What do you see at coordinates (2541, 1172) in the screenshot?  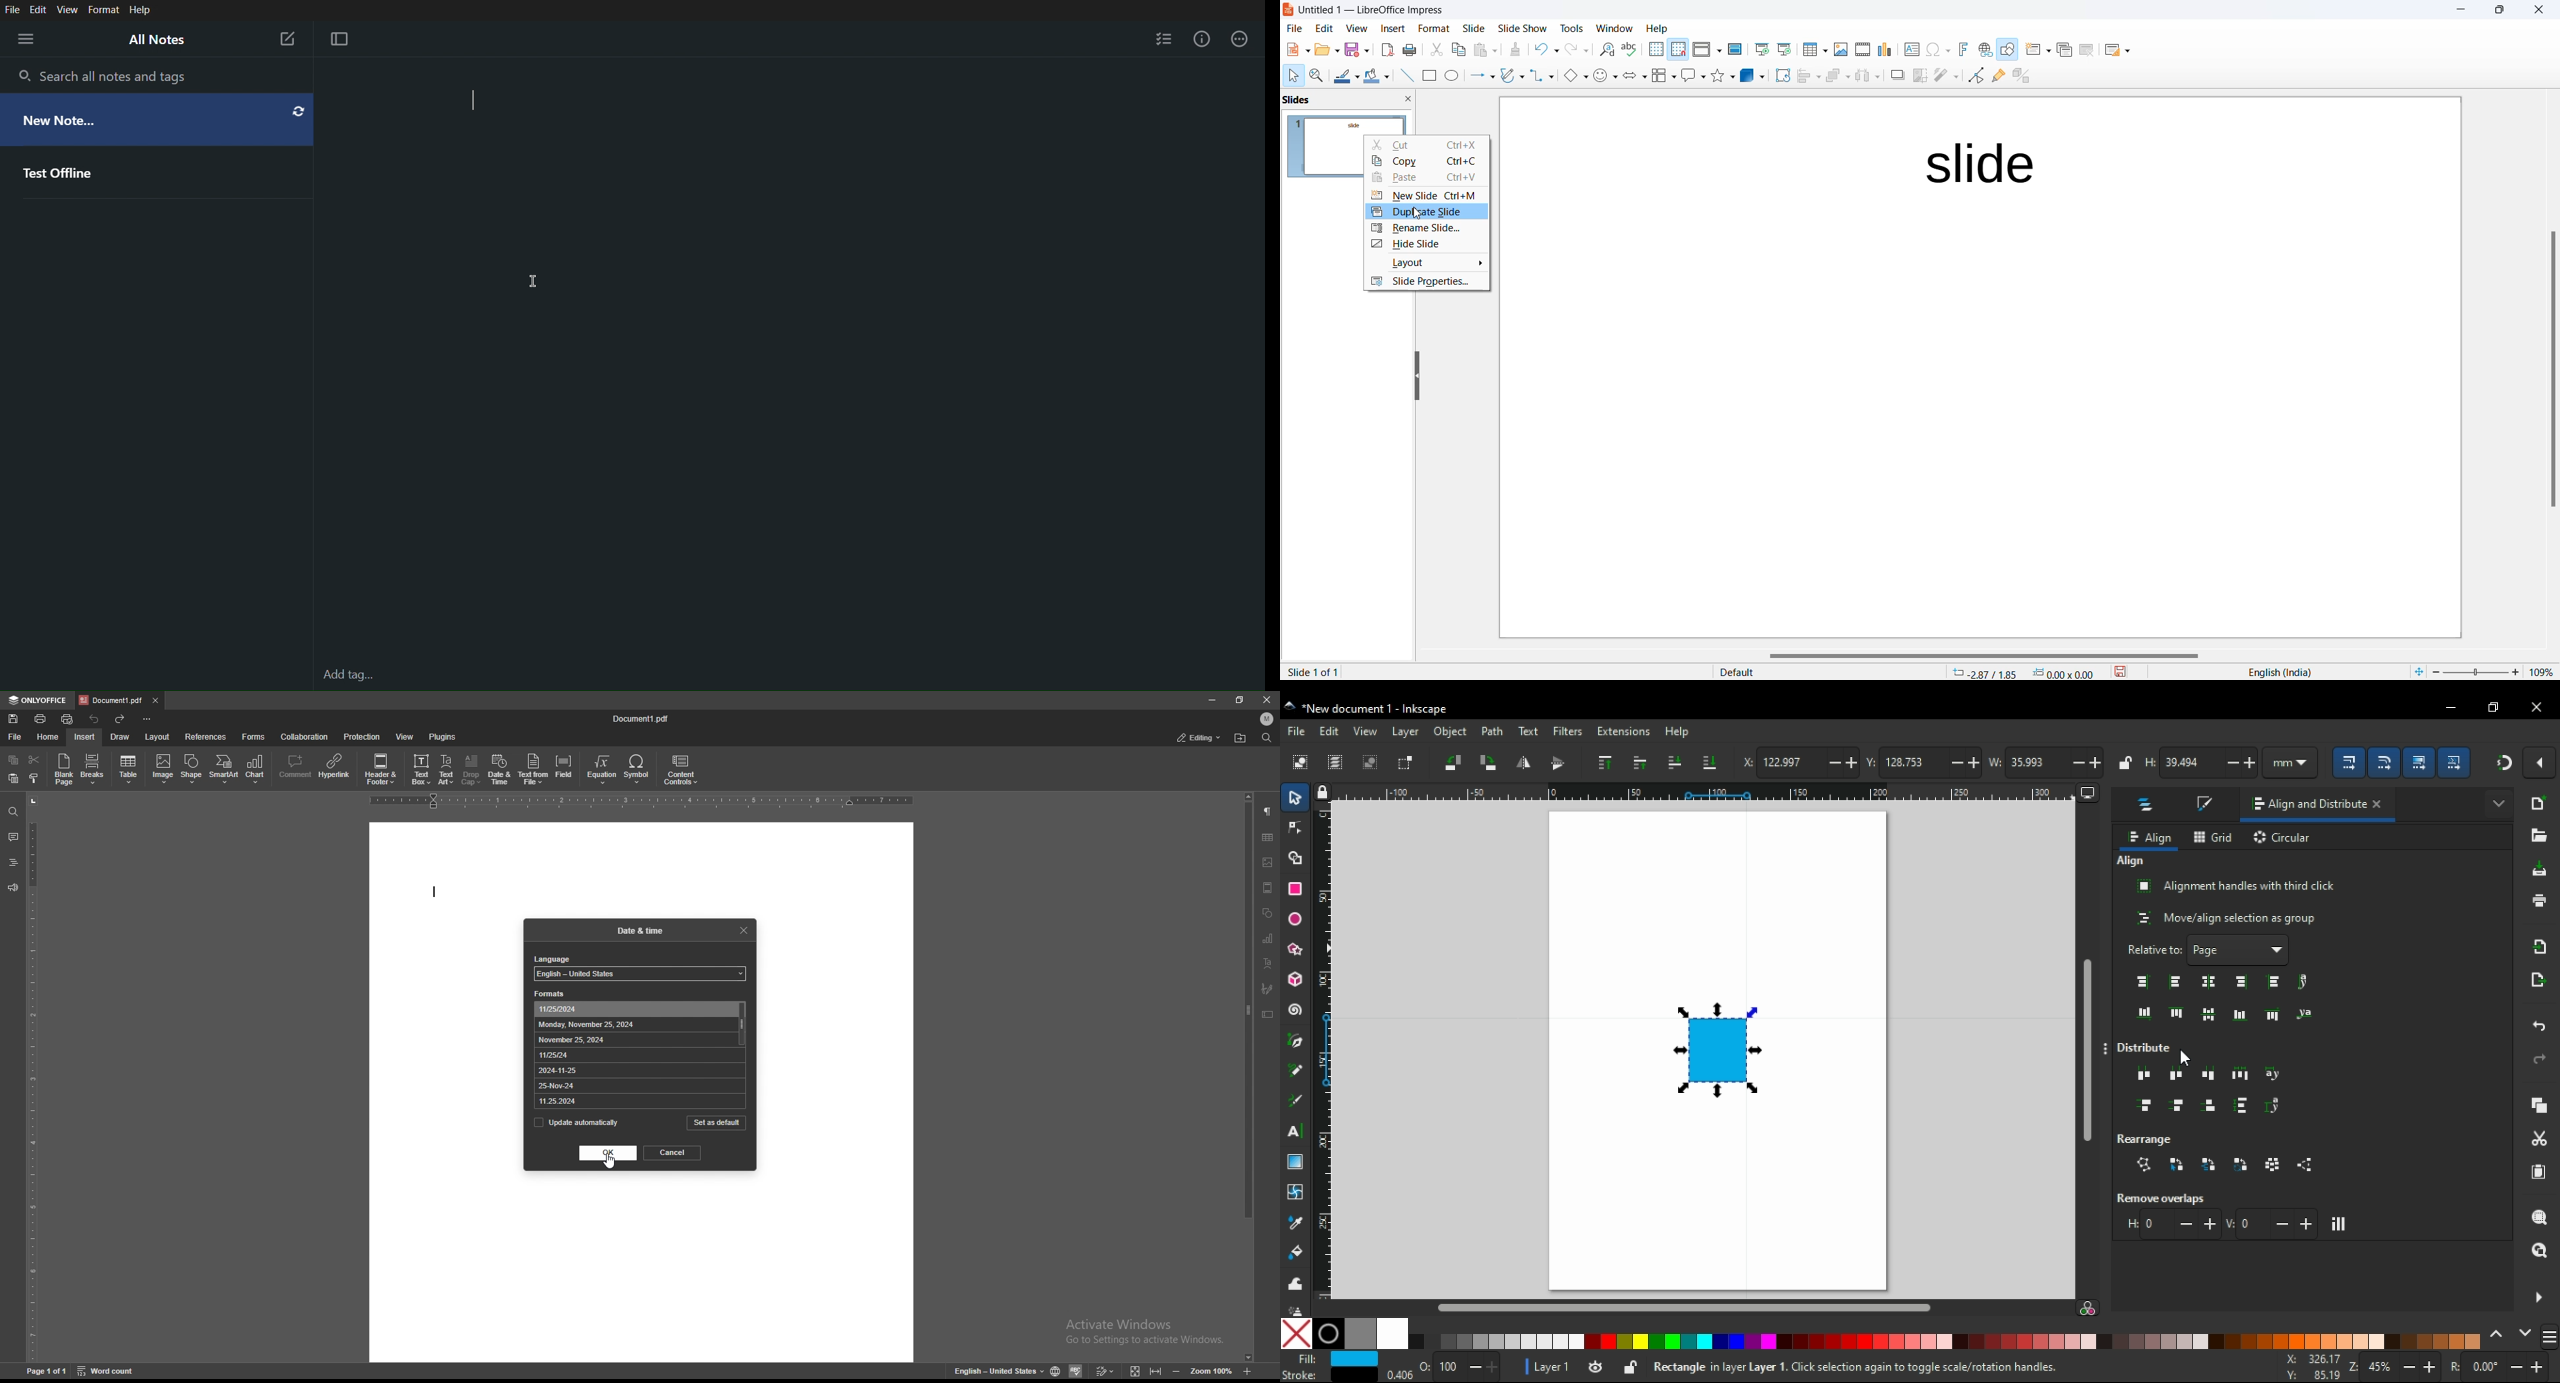 I see `paste` at bounding box center [2541, 1172].